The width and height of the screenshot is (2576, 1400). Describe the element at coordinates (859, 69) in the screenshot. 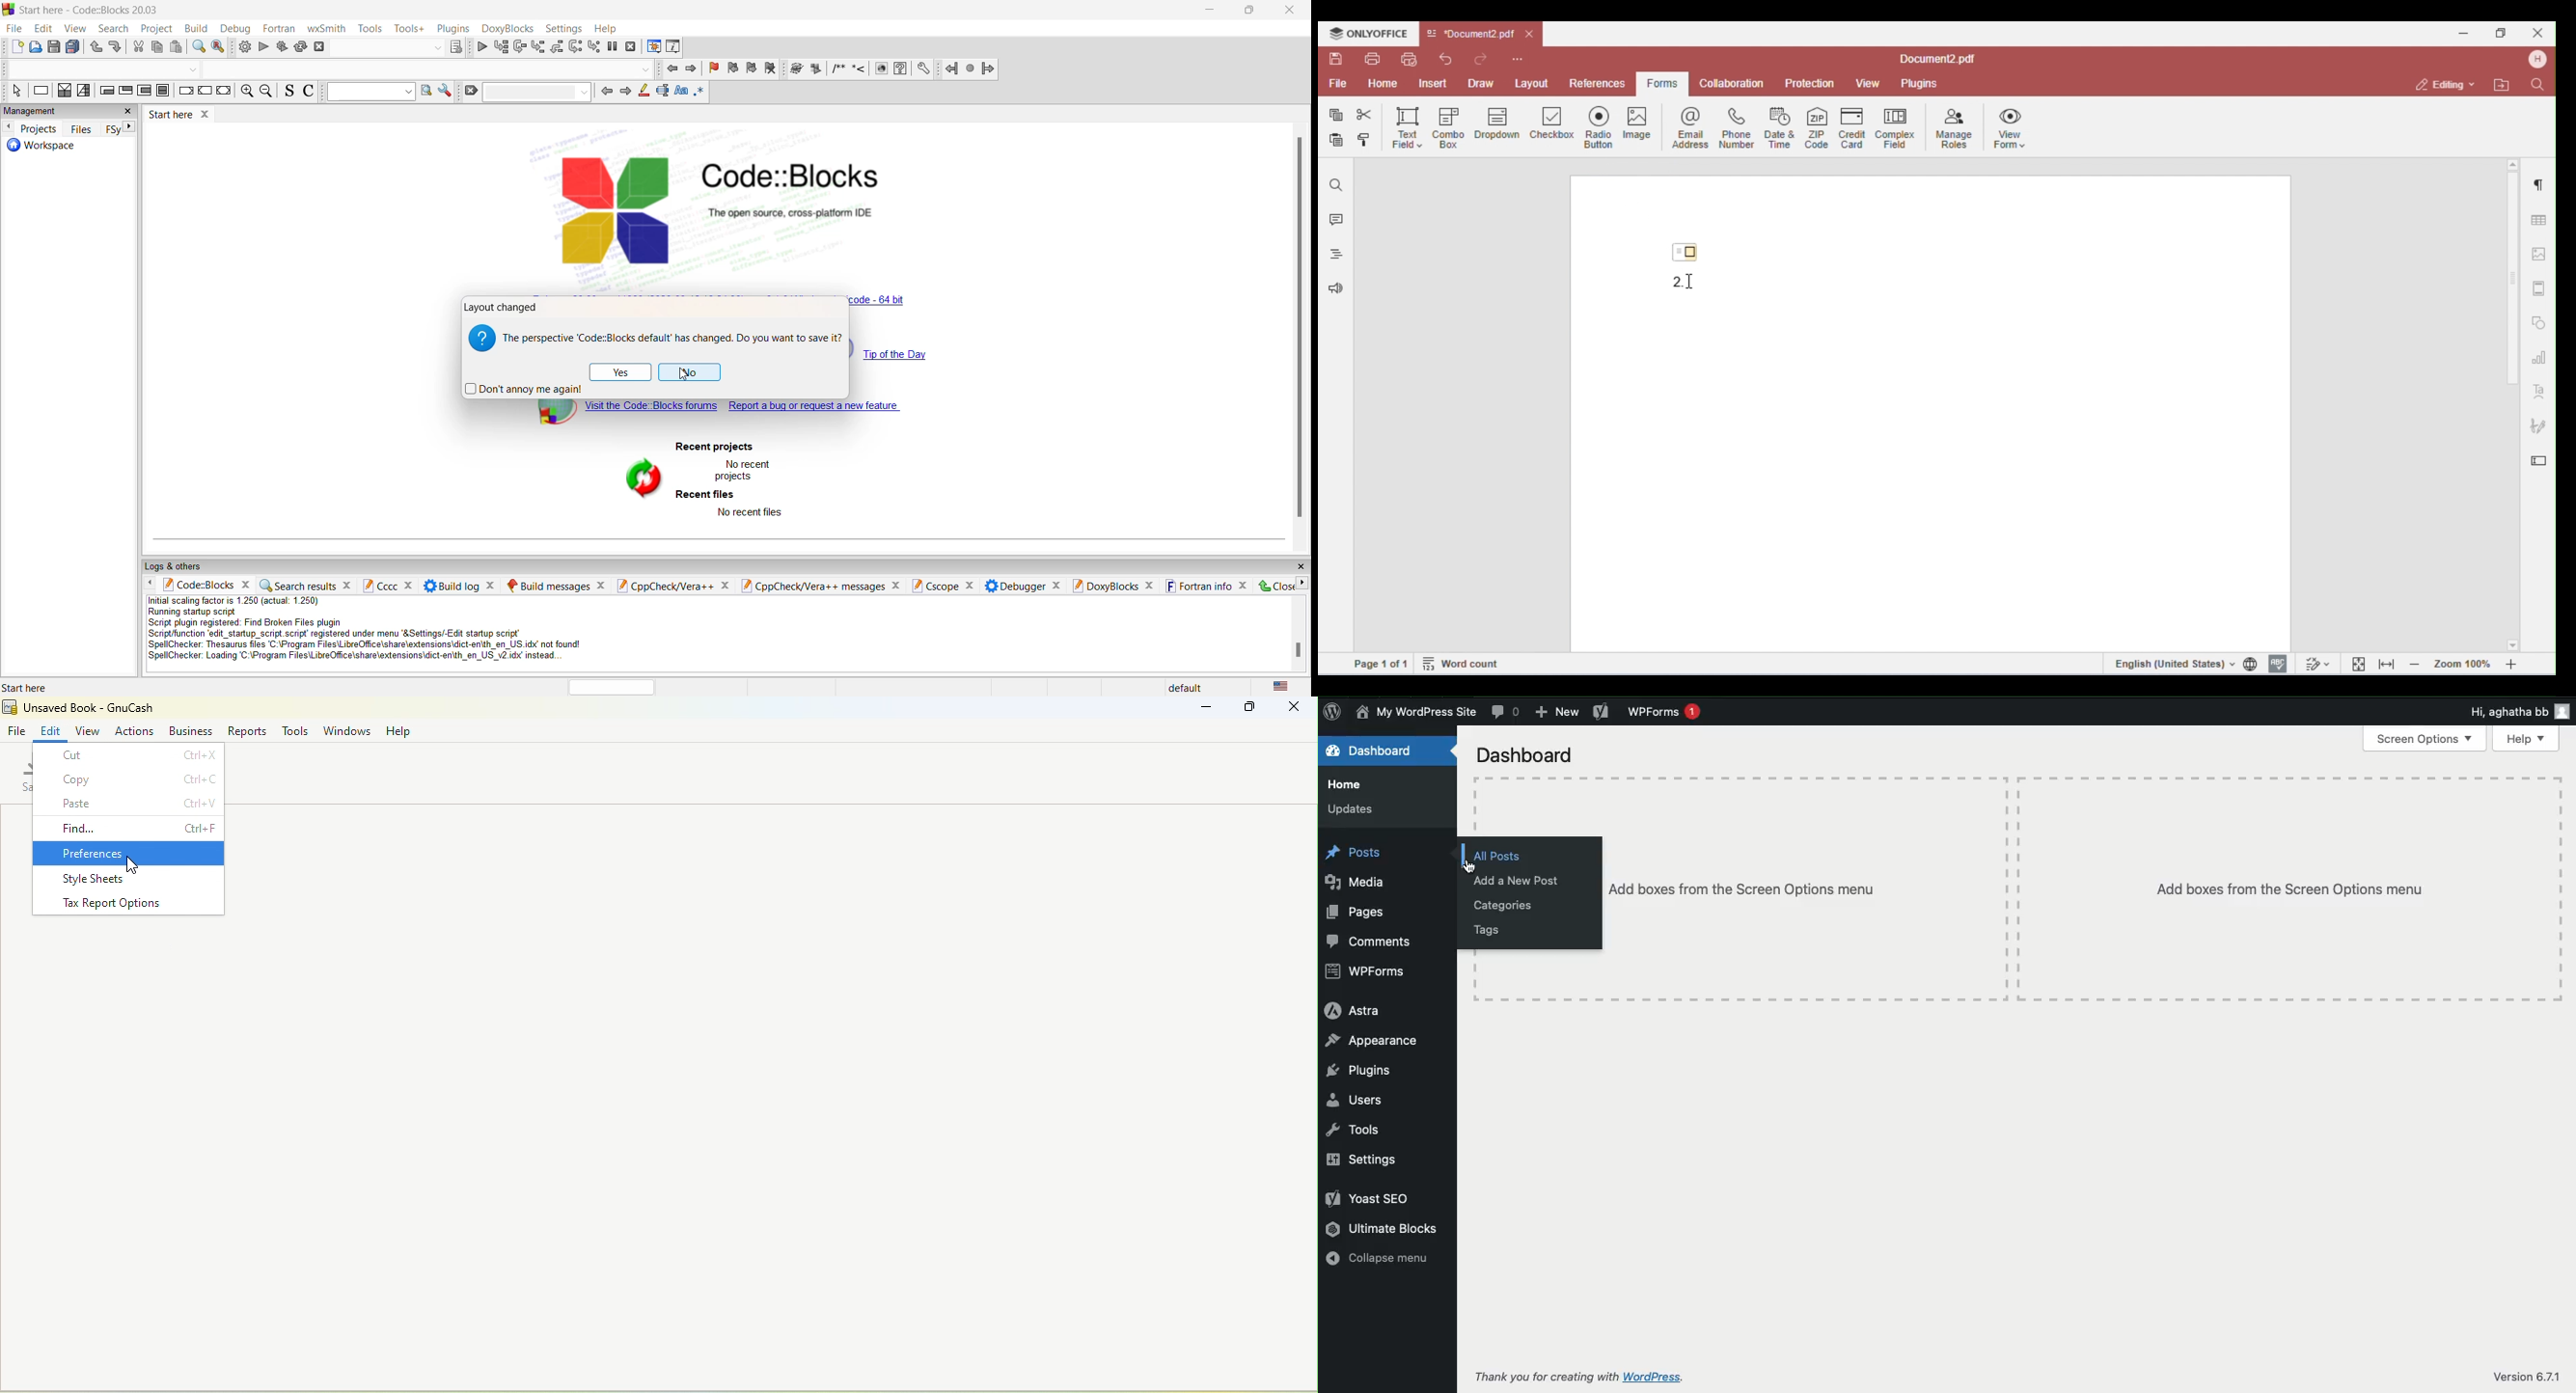

I see `less than` at that location.